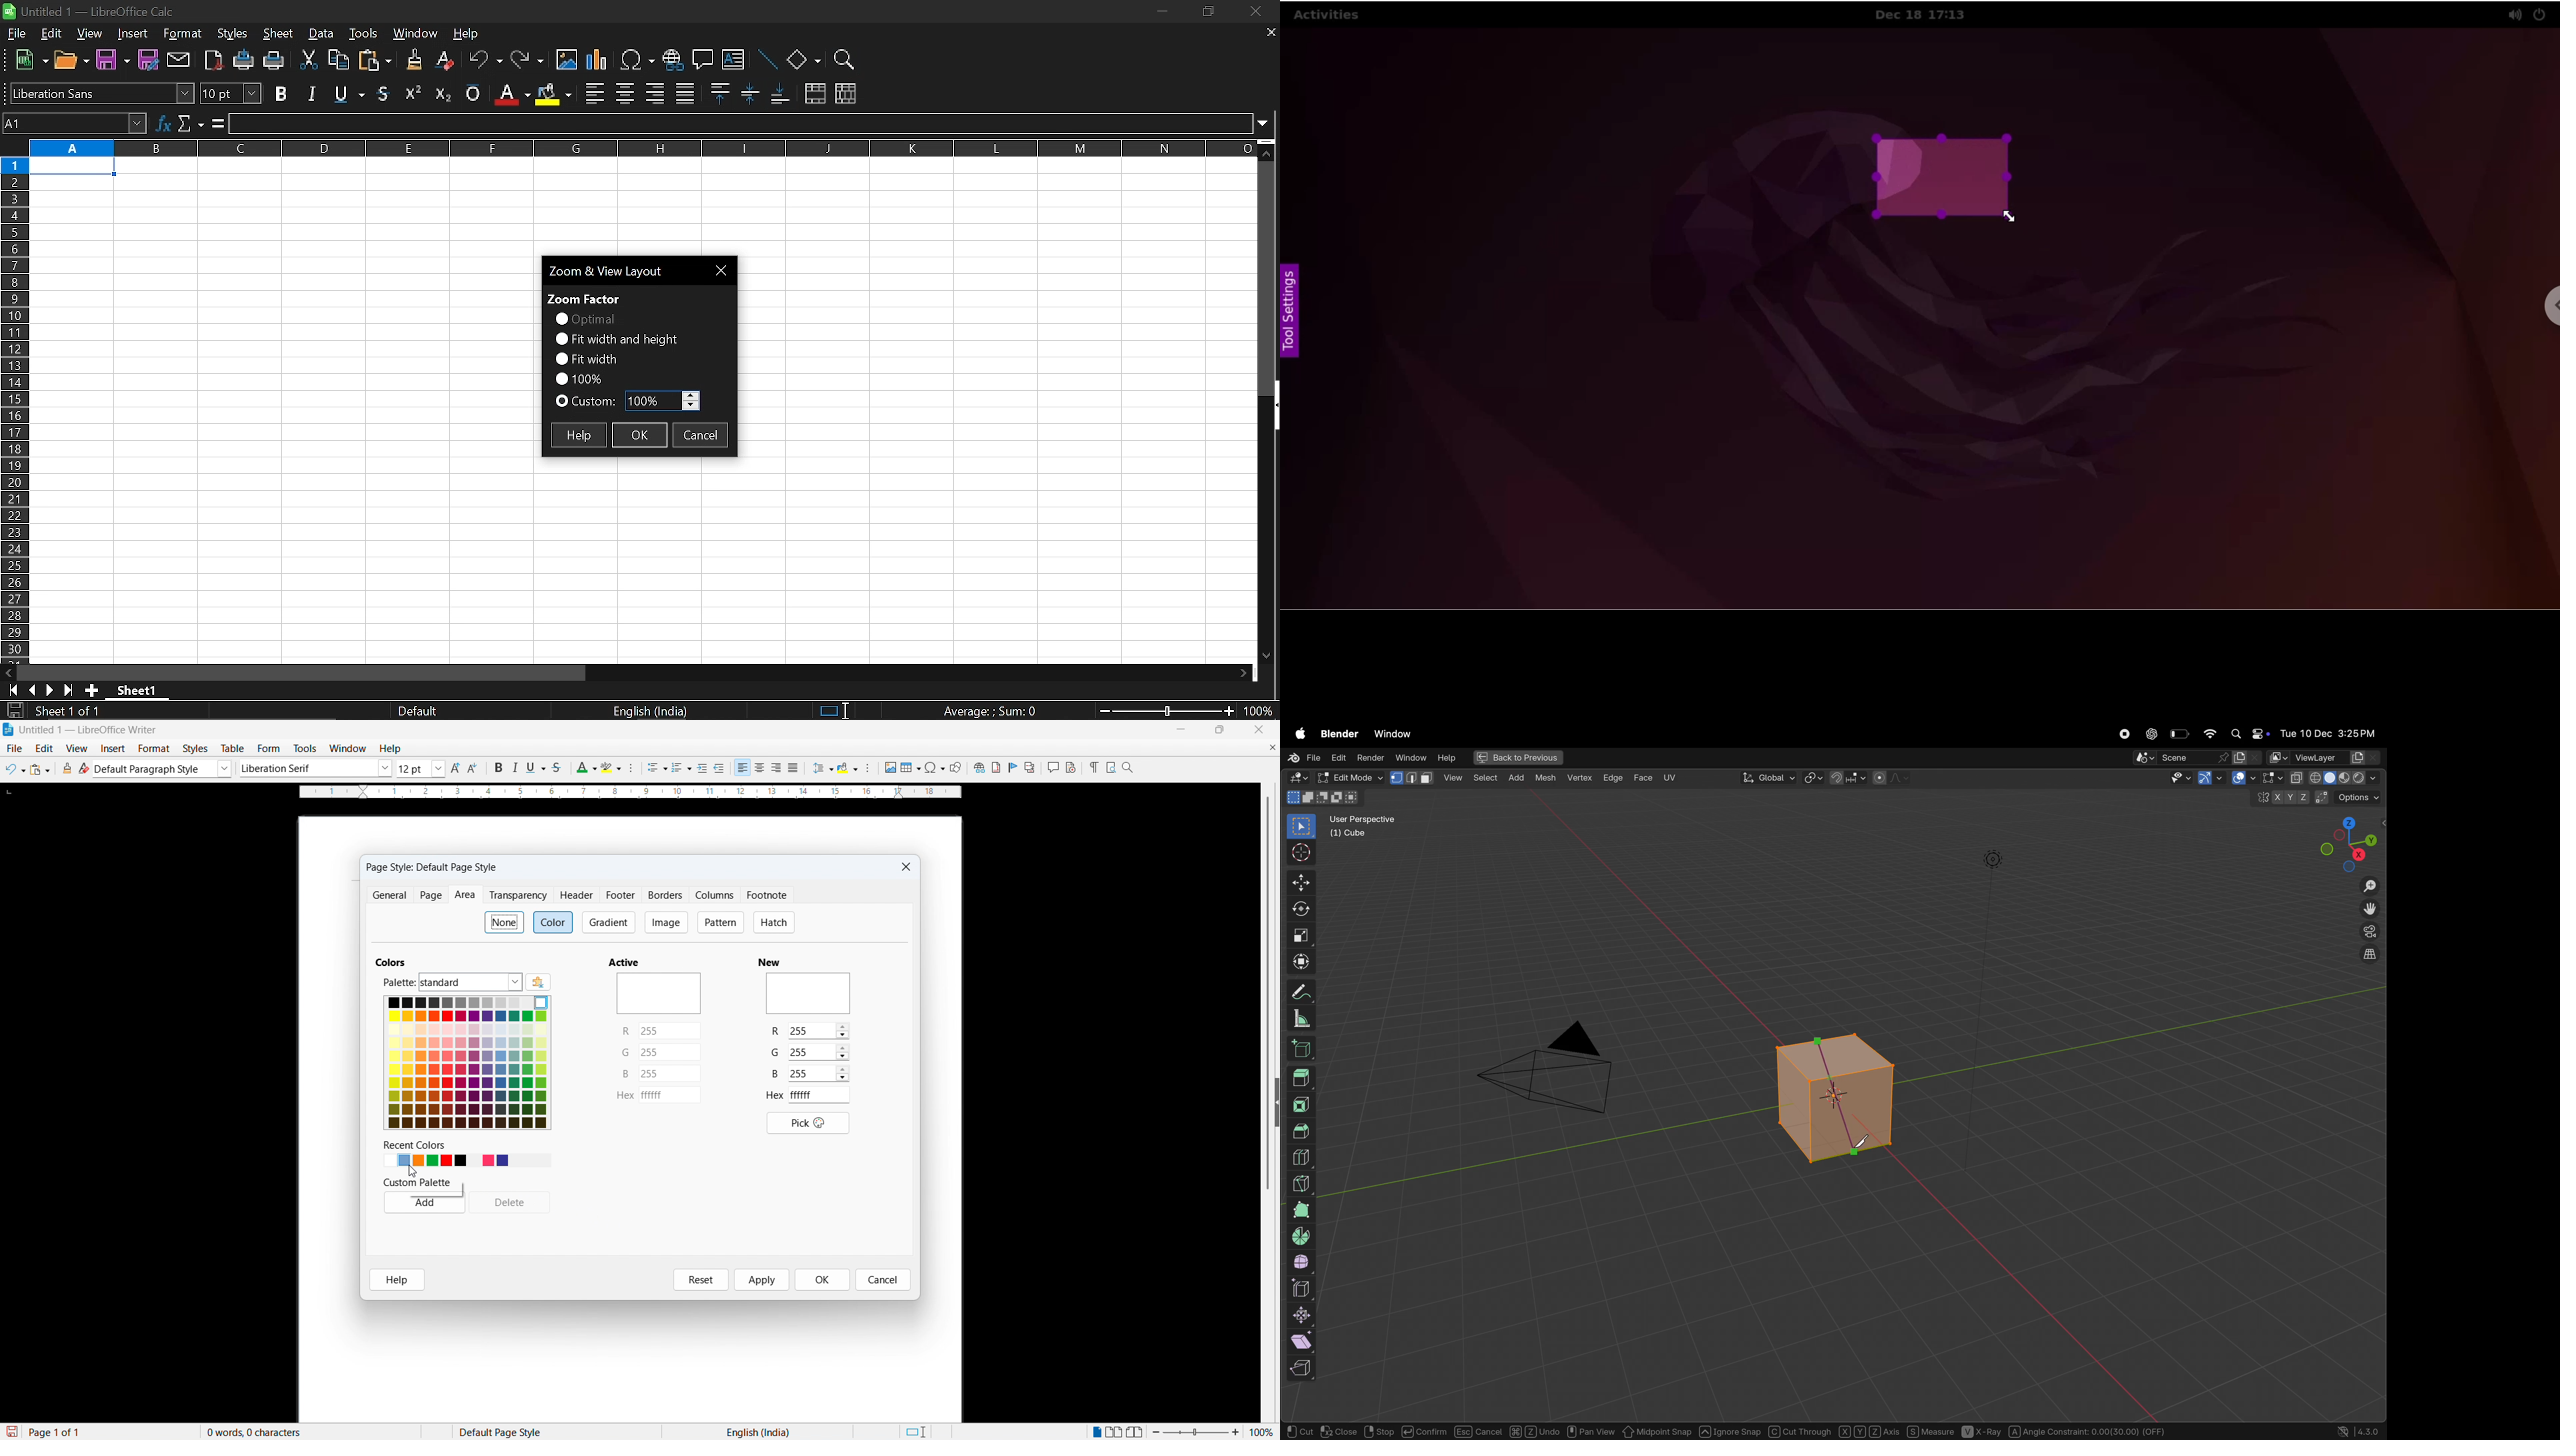 The height and width of the screenshot is (1456, 2576). I want to click on show overlays, so click(2268, 778).